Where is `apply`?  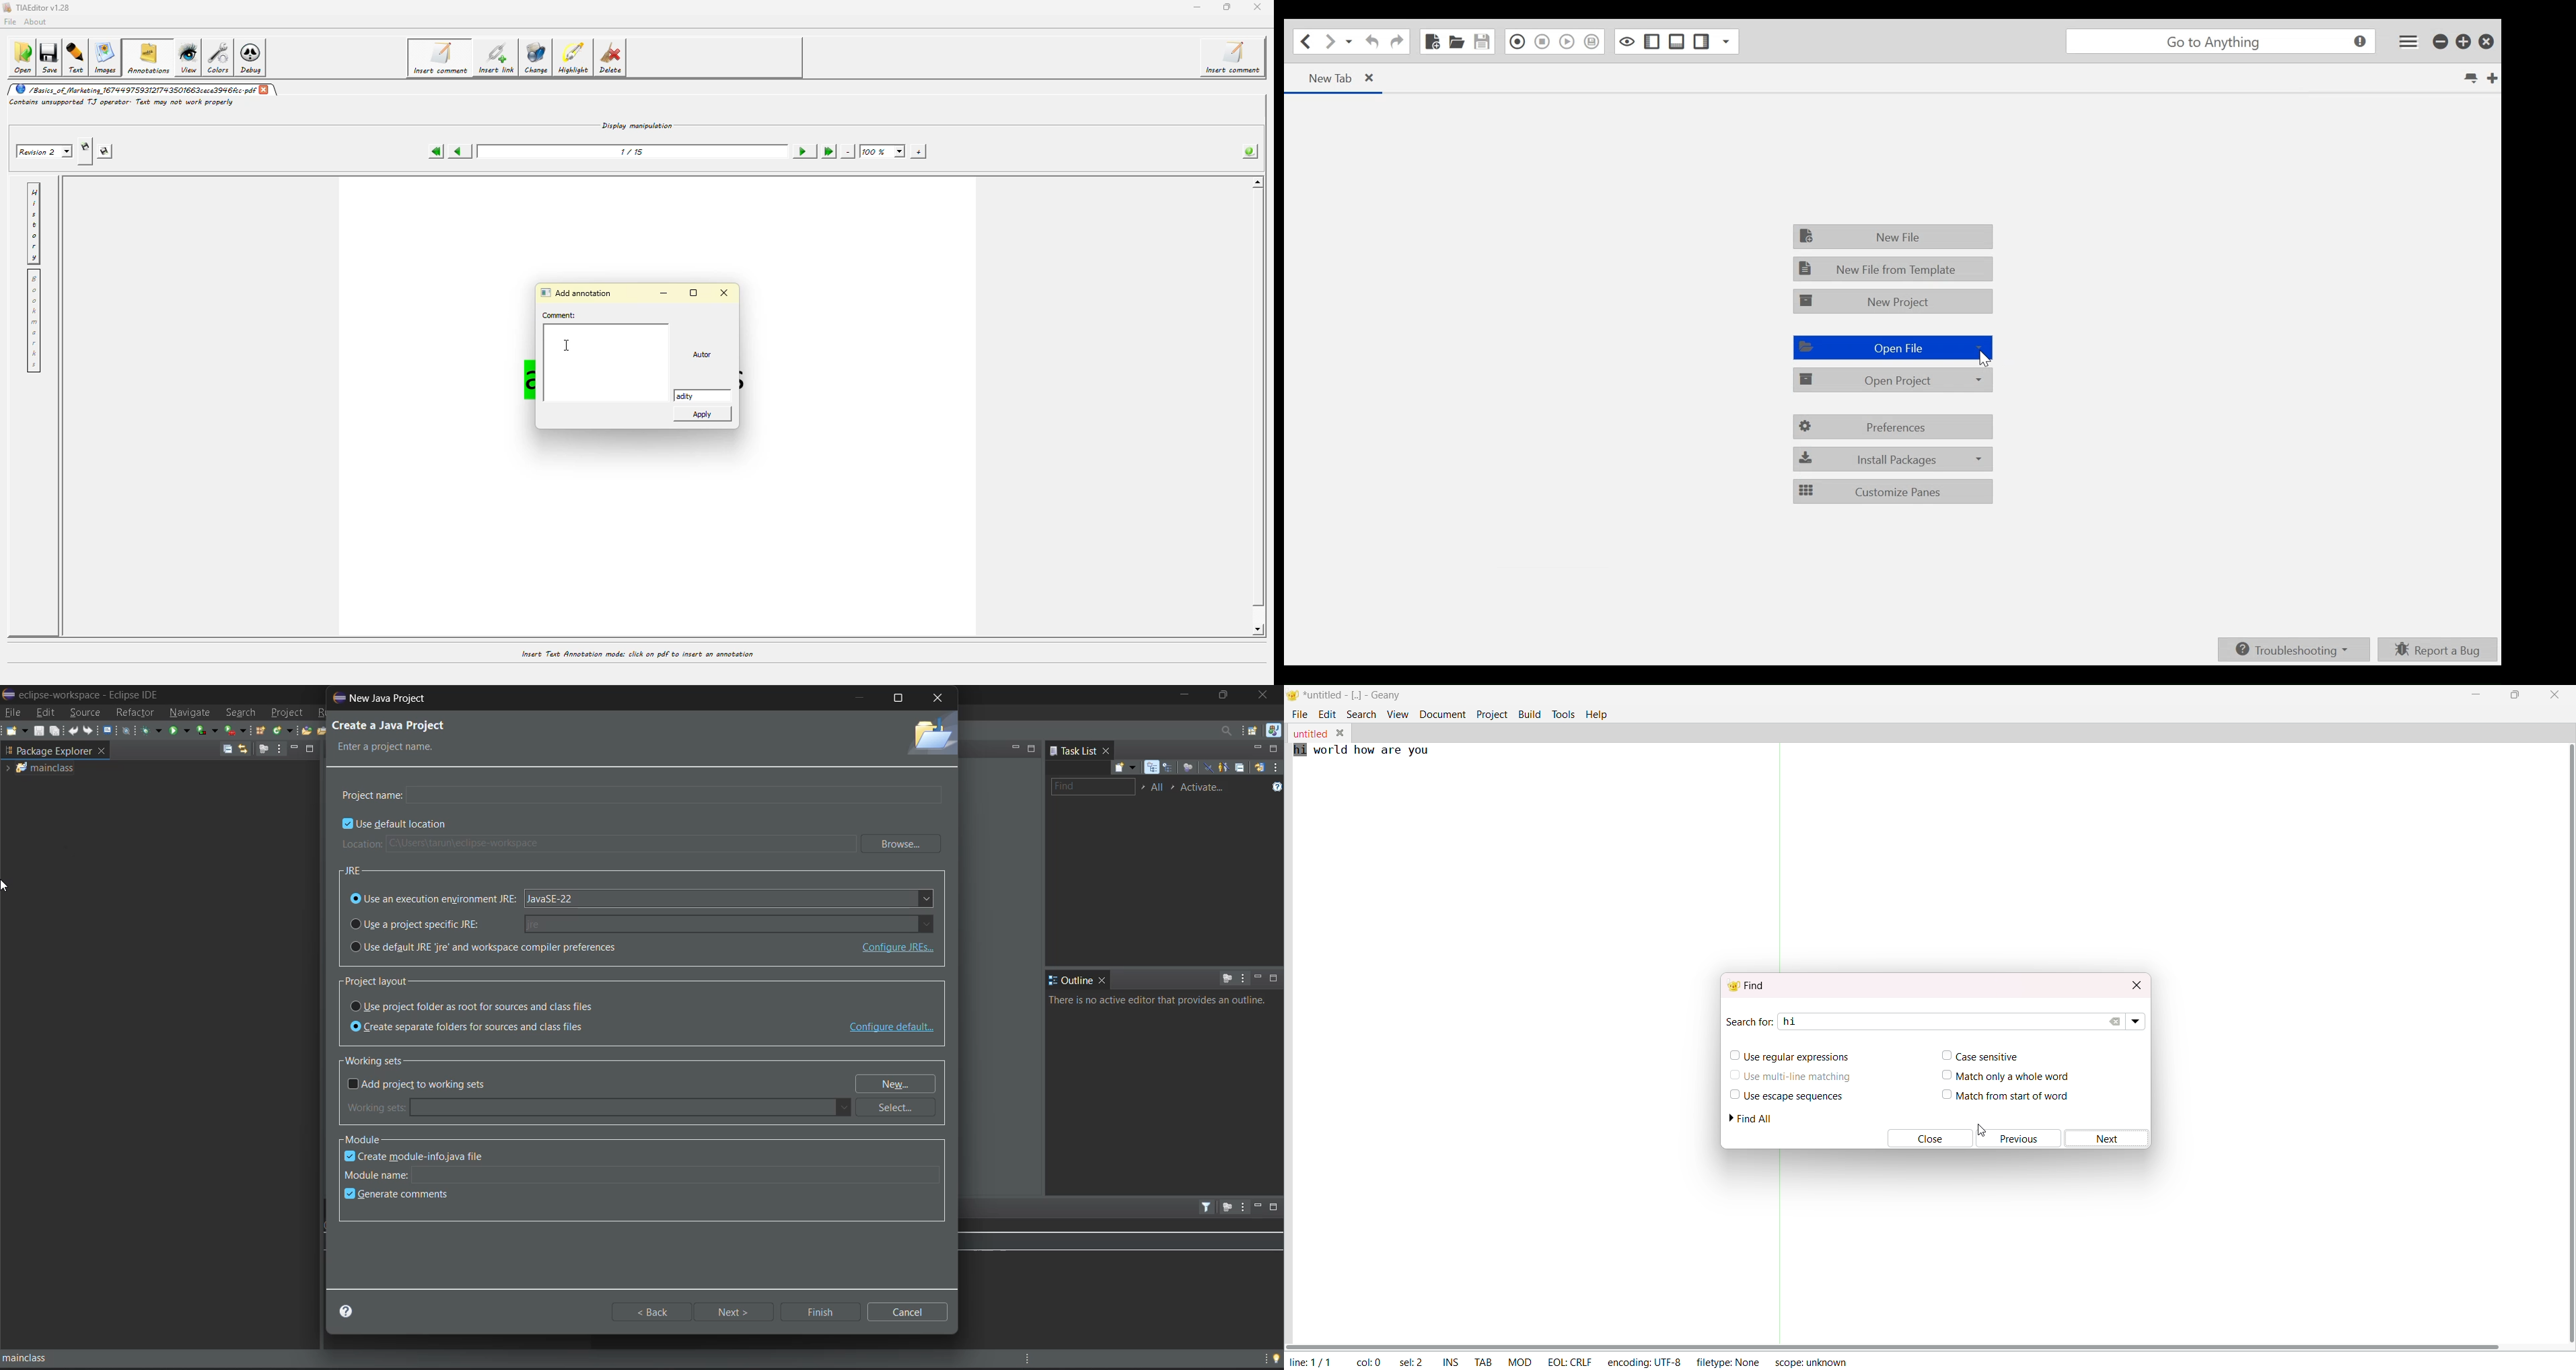
apply is located at coordinates (705, 417).